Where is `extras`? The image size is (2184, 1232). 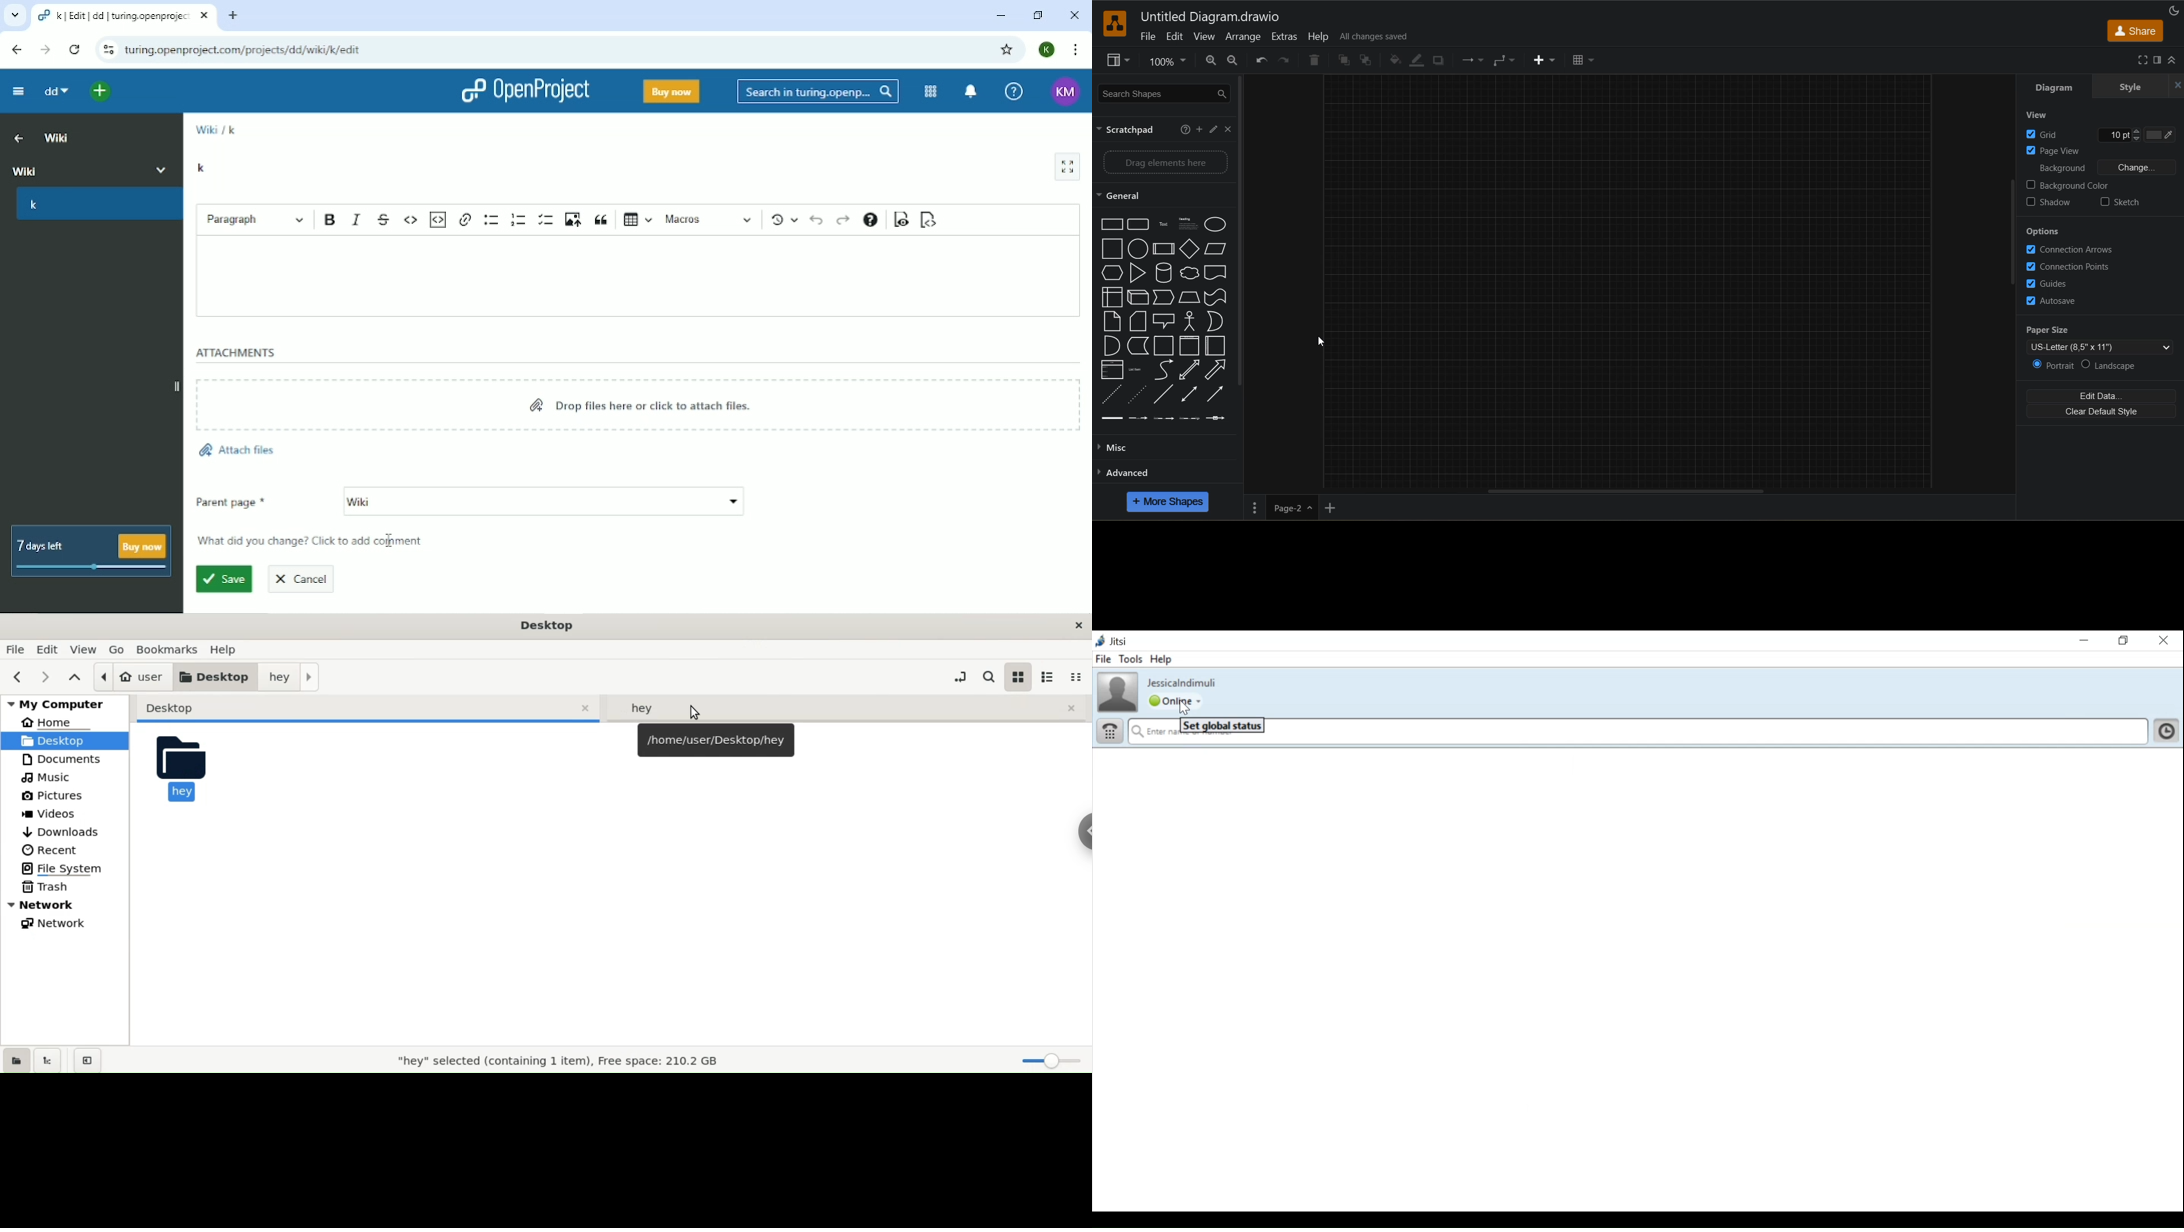
extras is located at coordinates (1285, 37).